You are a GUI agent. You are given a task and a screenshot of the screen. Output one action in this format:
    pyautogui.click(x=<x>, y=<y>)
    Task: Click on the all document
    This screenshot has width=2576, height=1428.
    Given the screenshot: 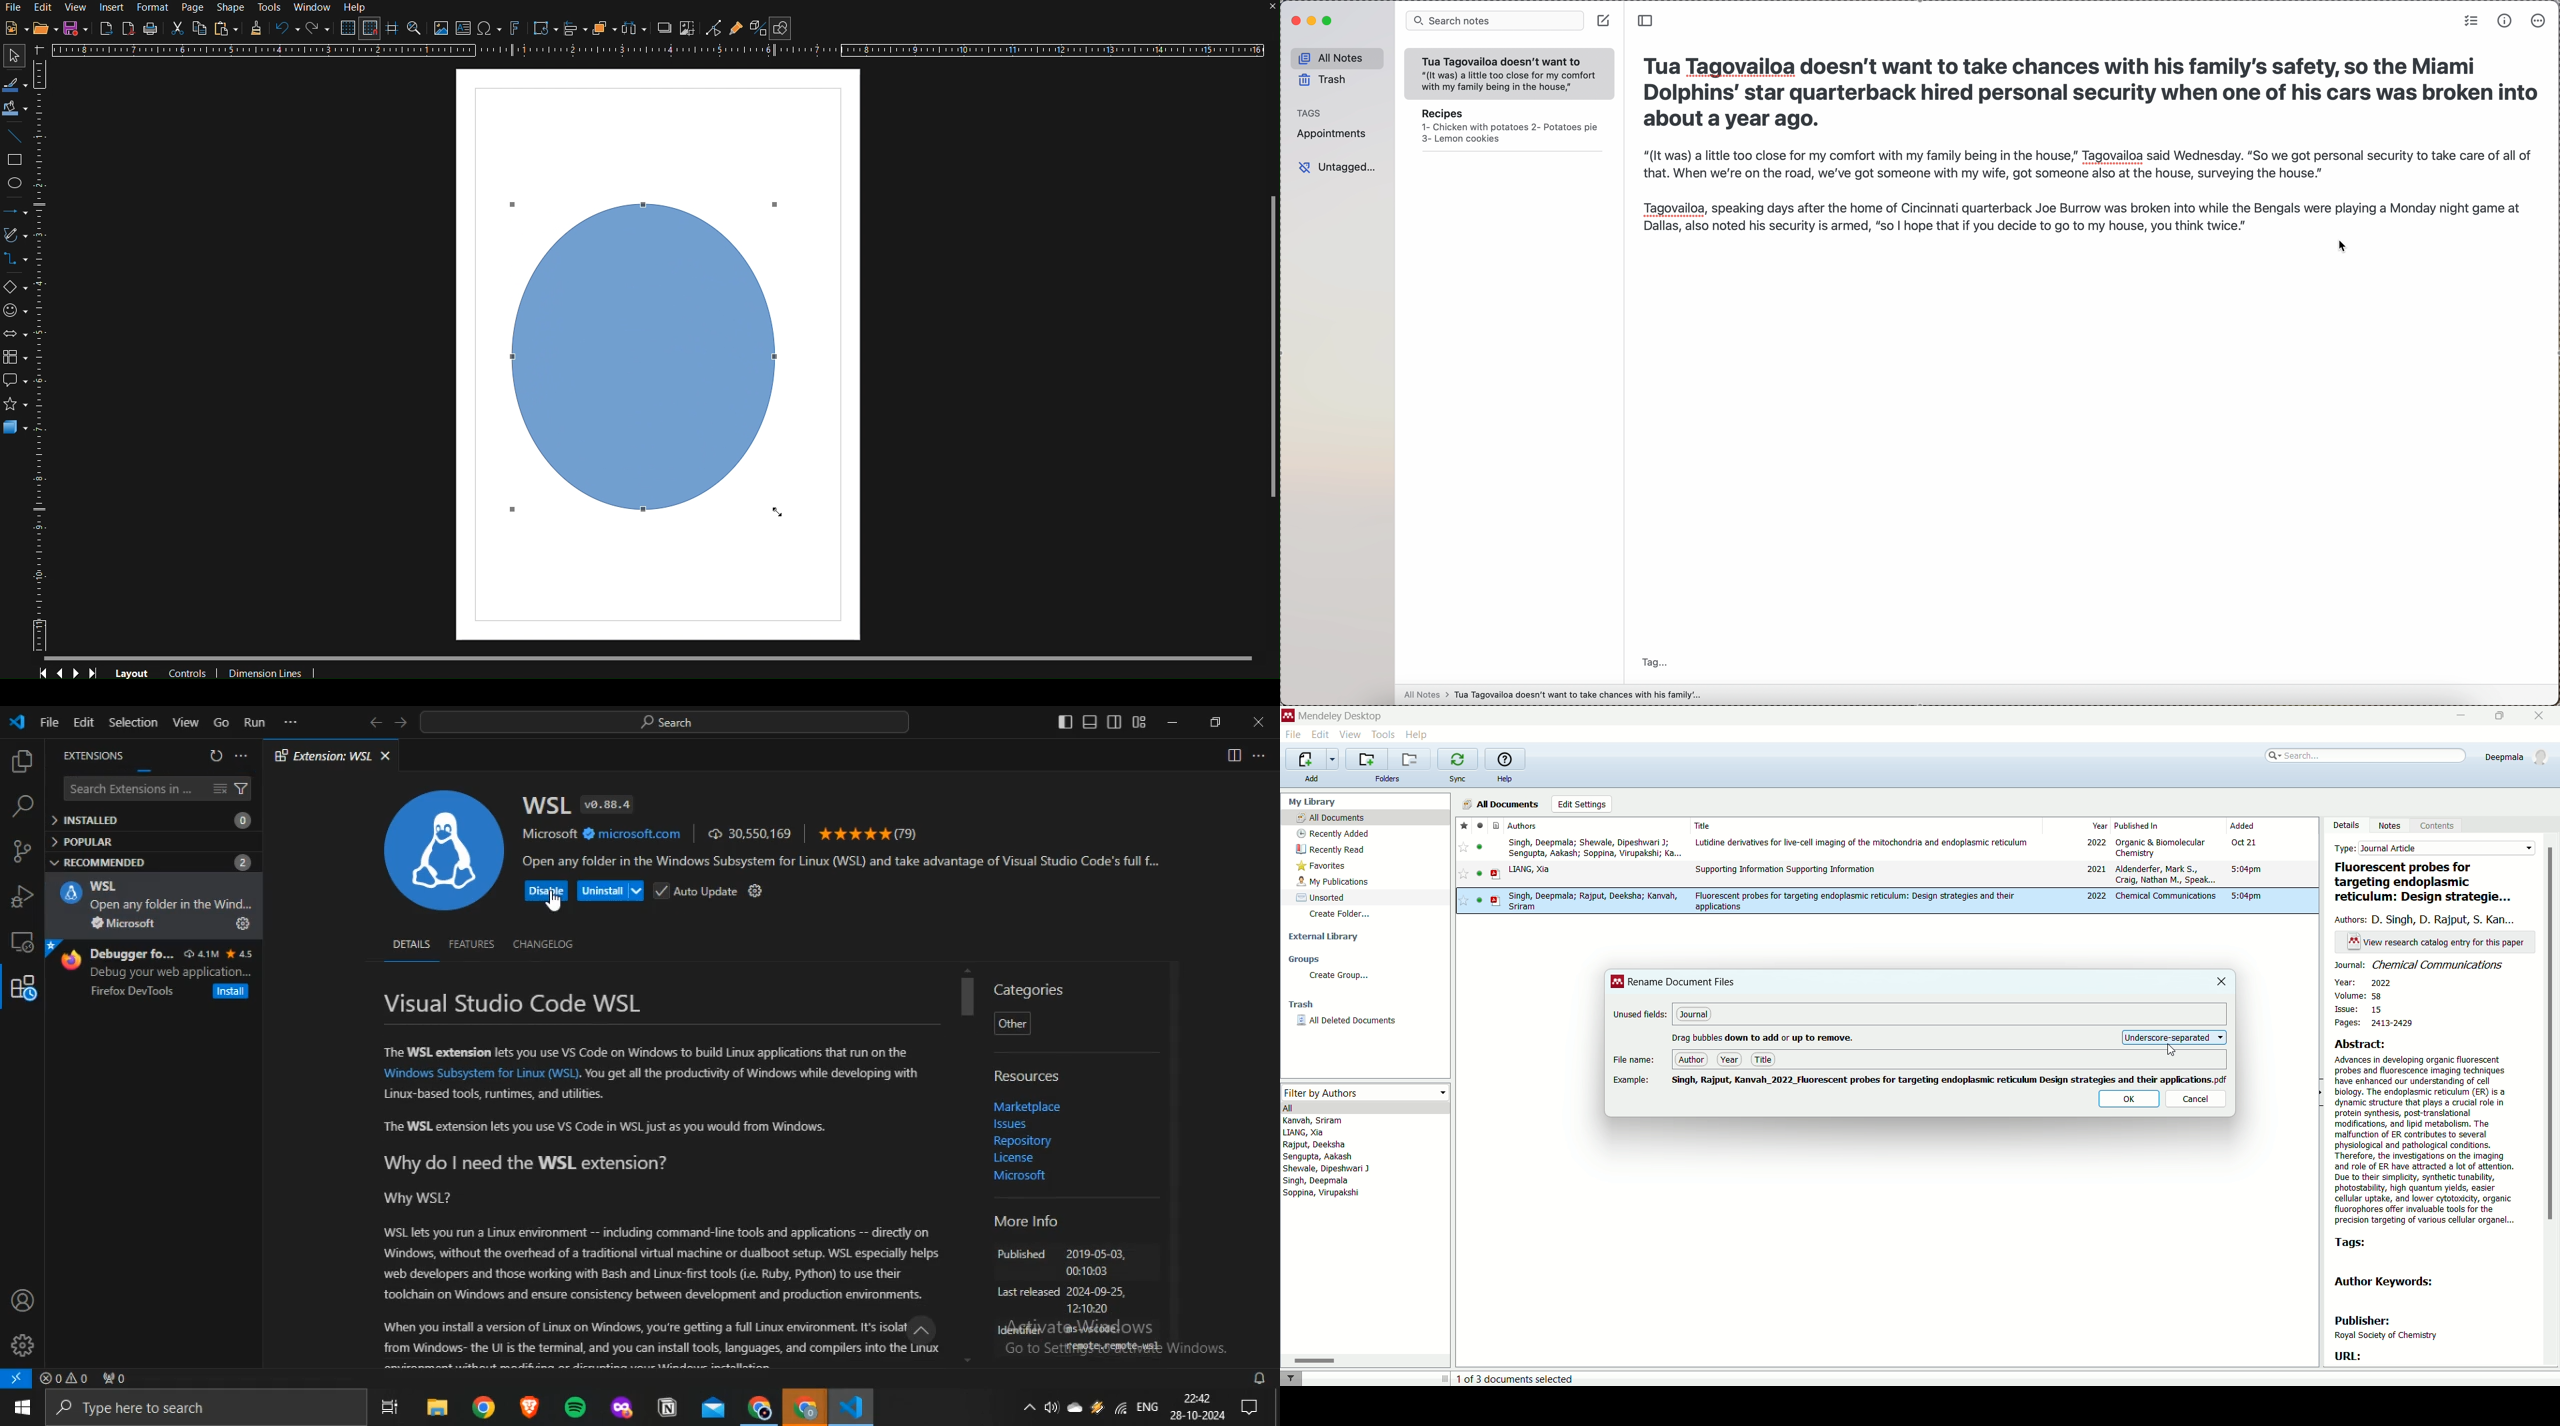 What is the action you would take?
    pyautogui.click(x=1366, y=817)
    